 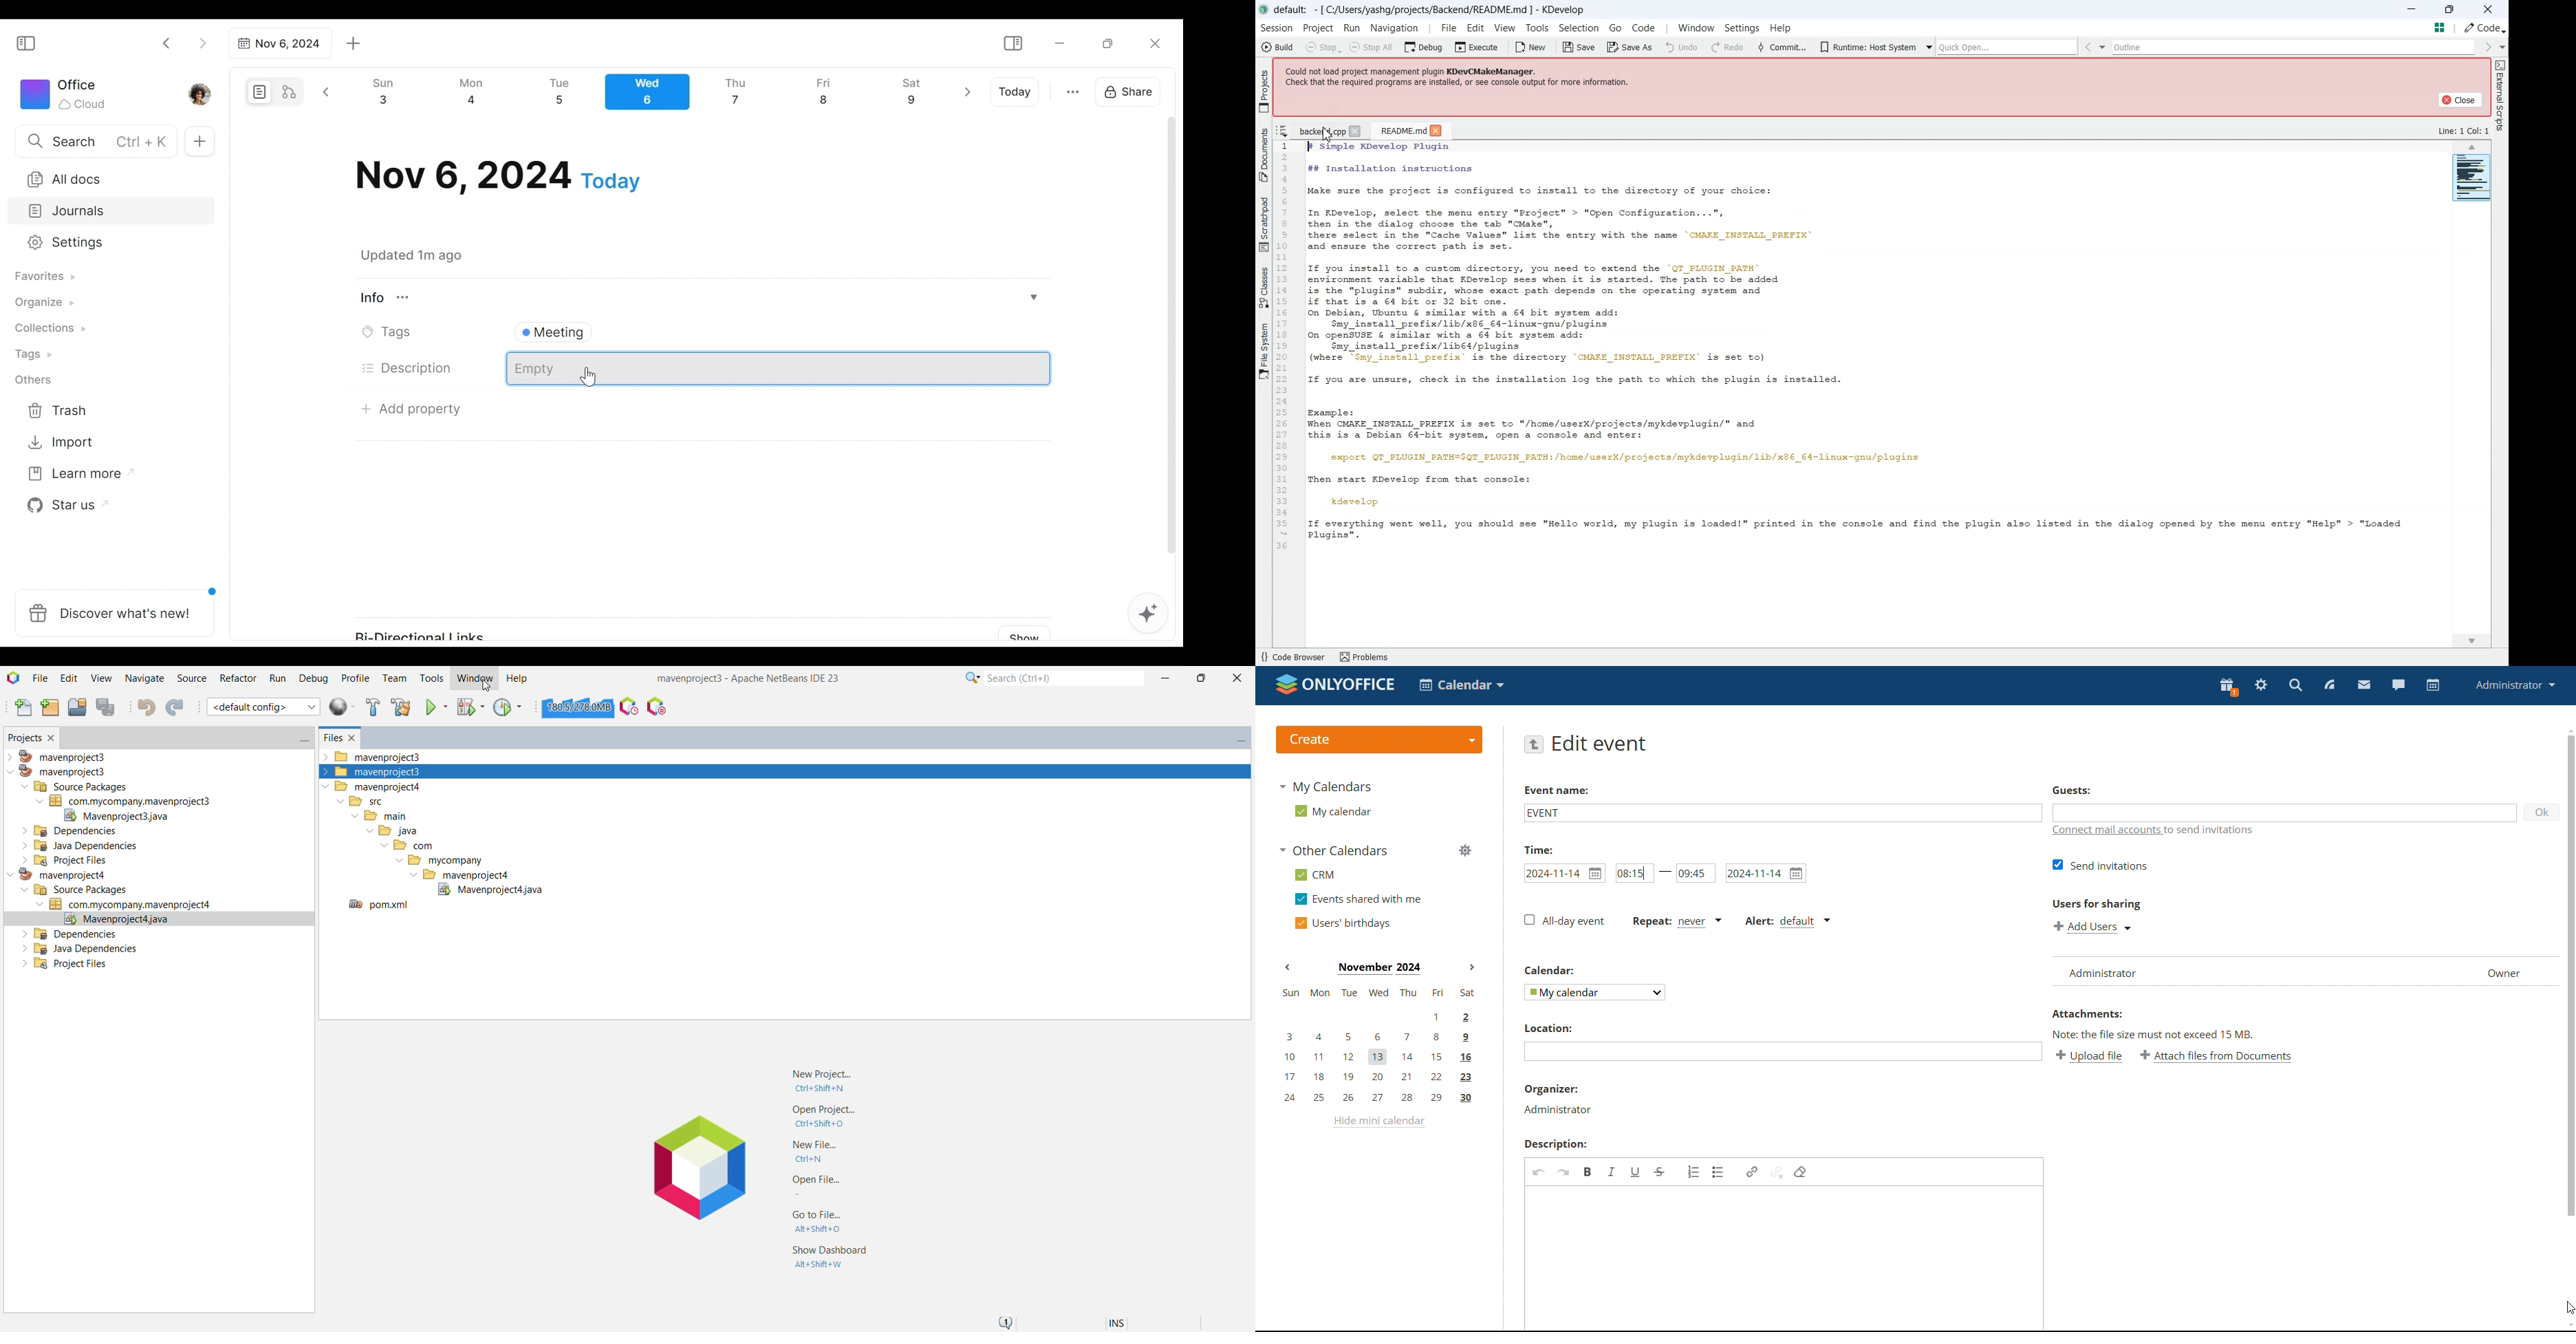 I want to click on $Smy install prefix/l1ibé4/plugins, so click(x=1426, y=346).